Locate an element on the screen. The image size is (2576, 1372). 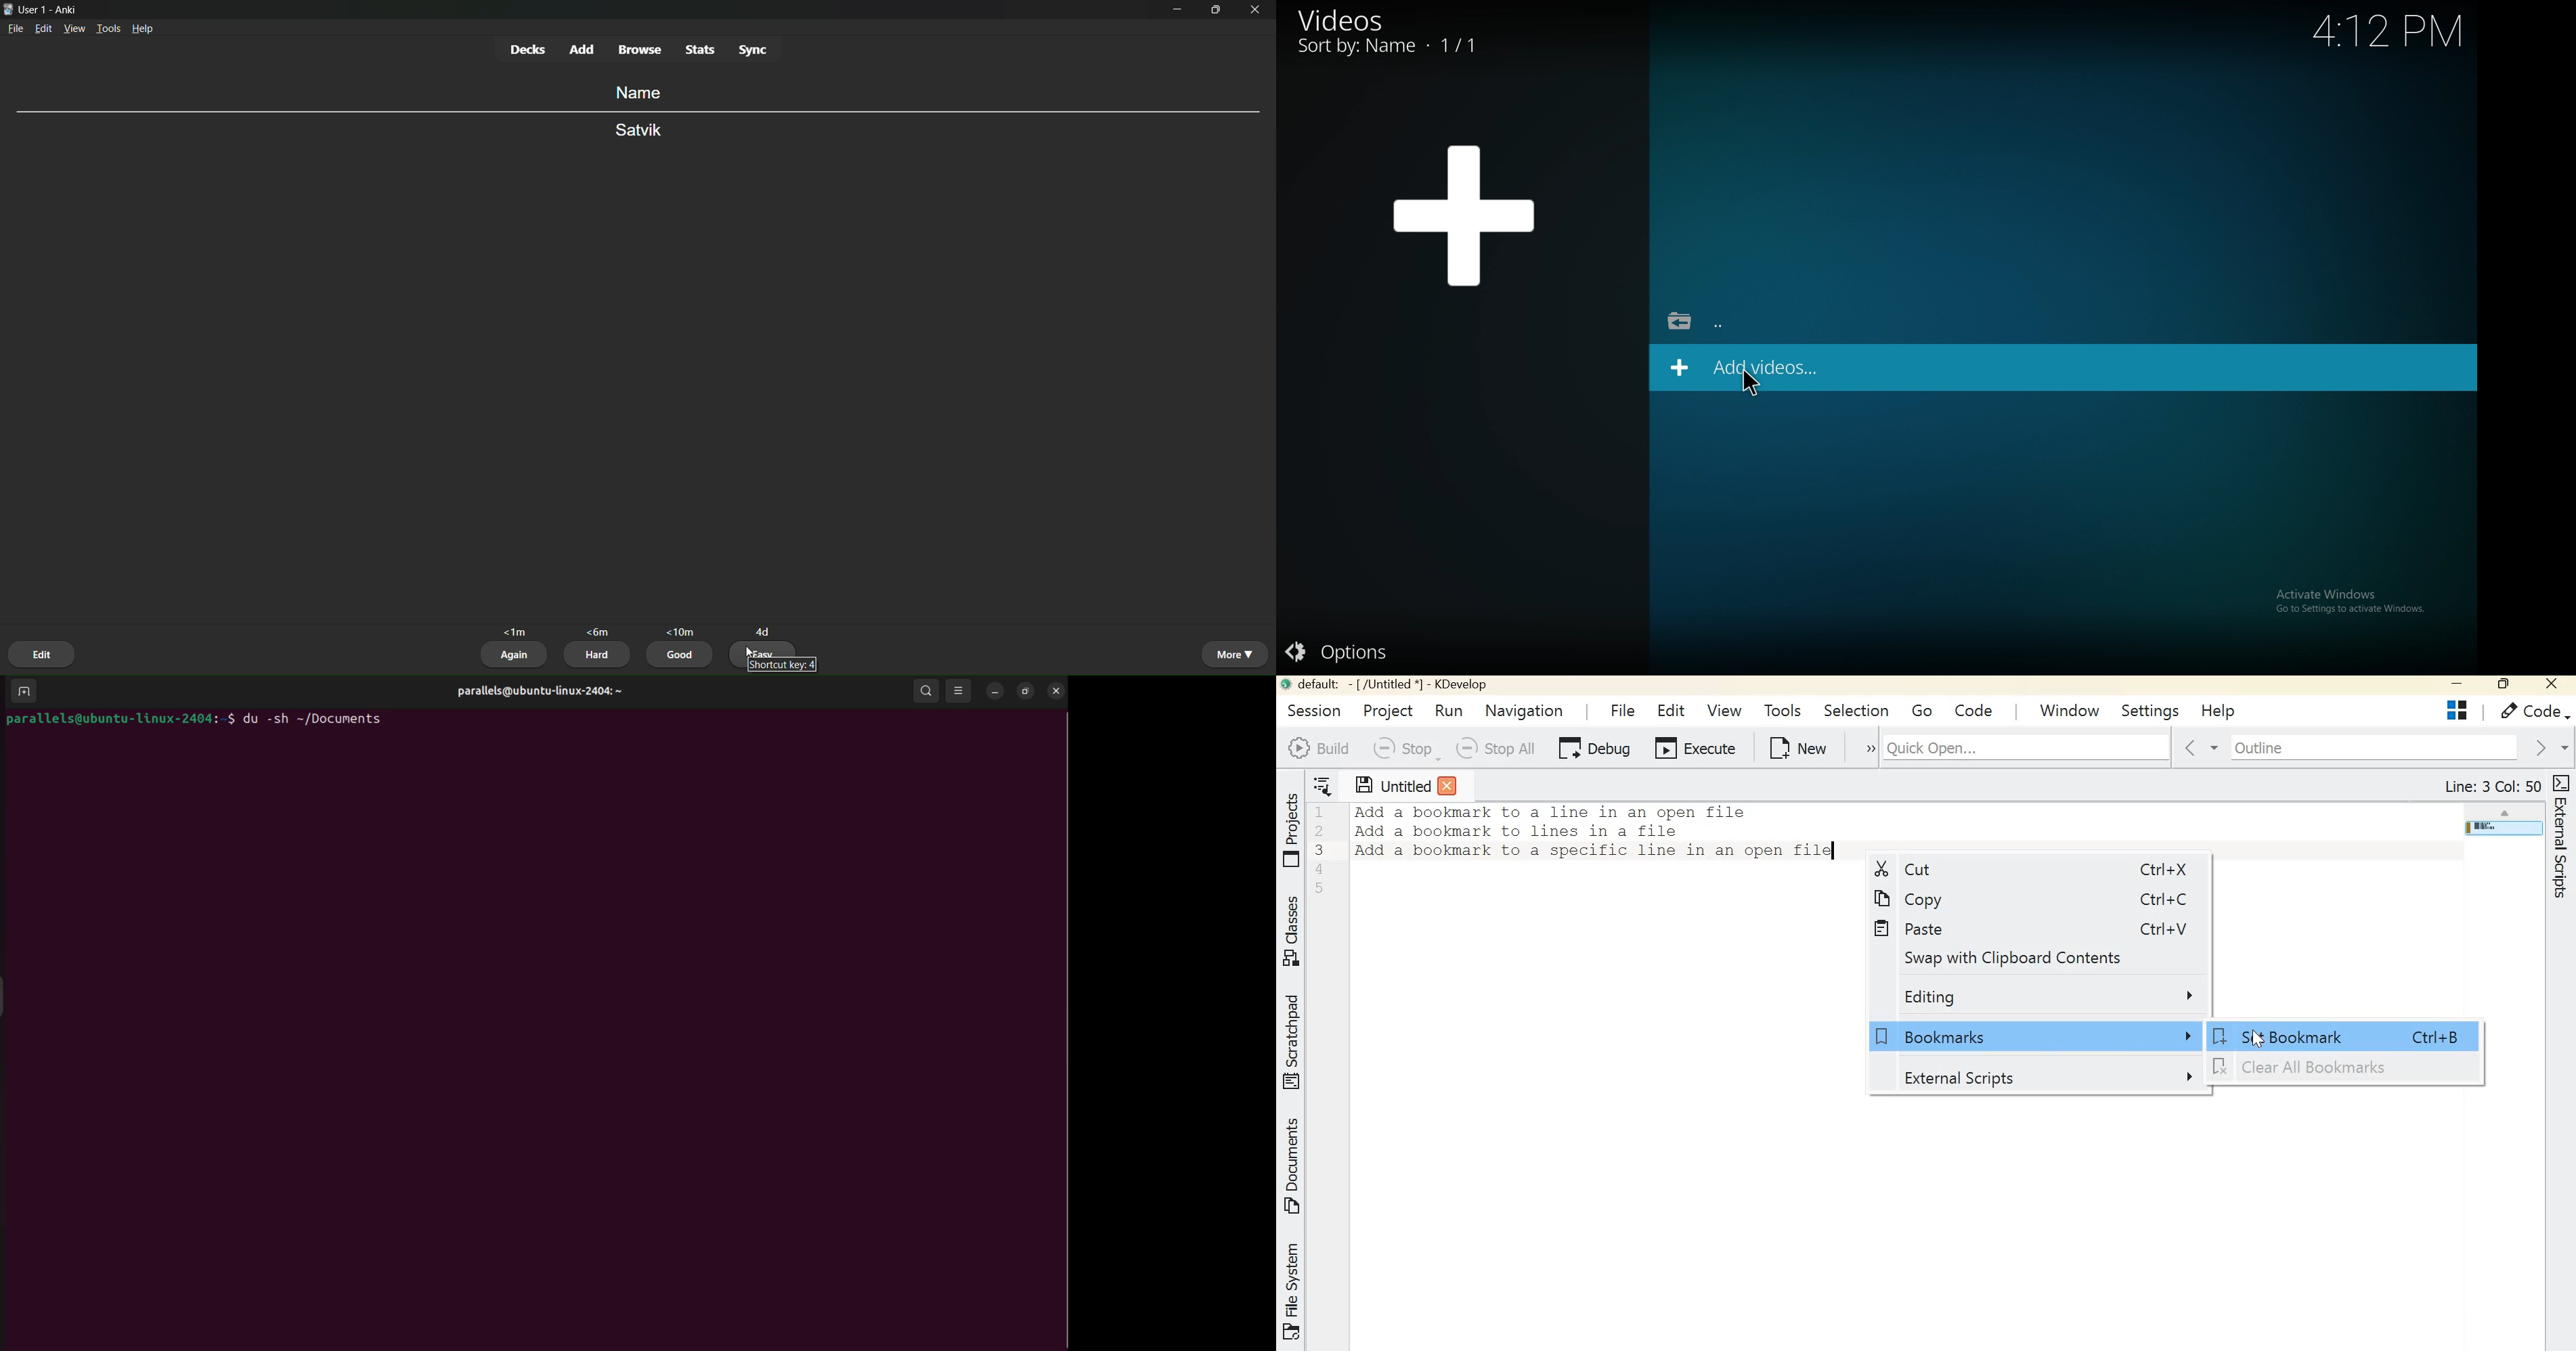
options is located at coordinates (1352, 654).